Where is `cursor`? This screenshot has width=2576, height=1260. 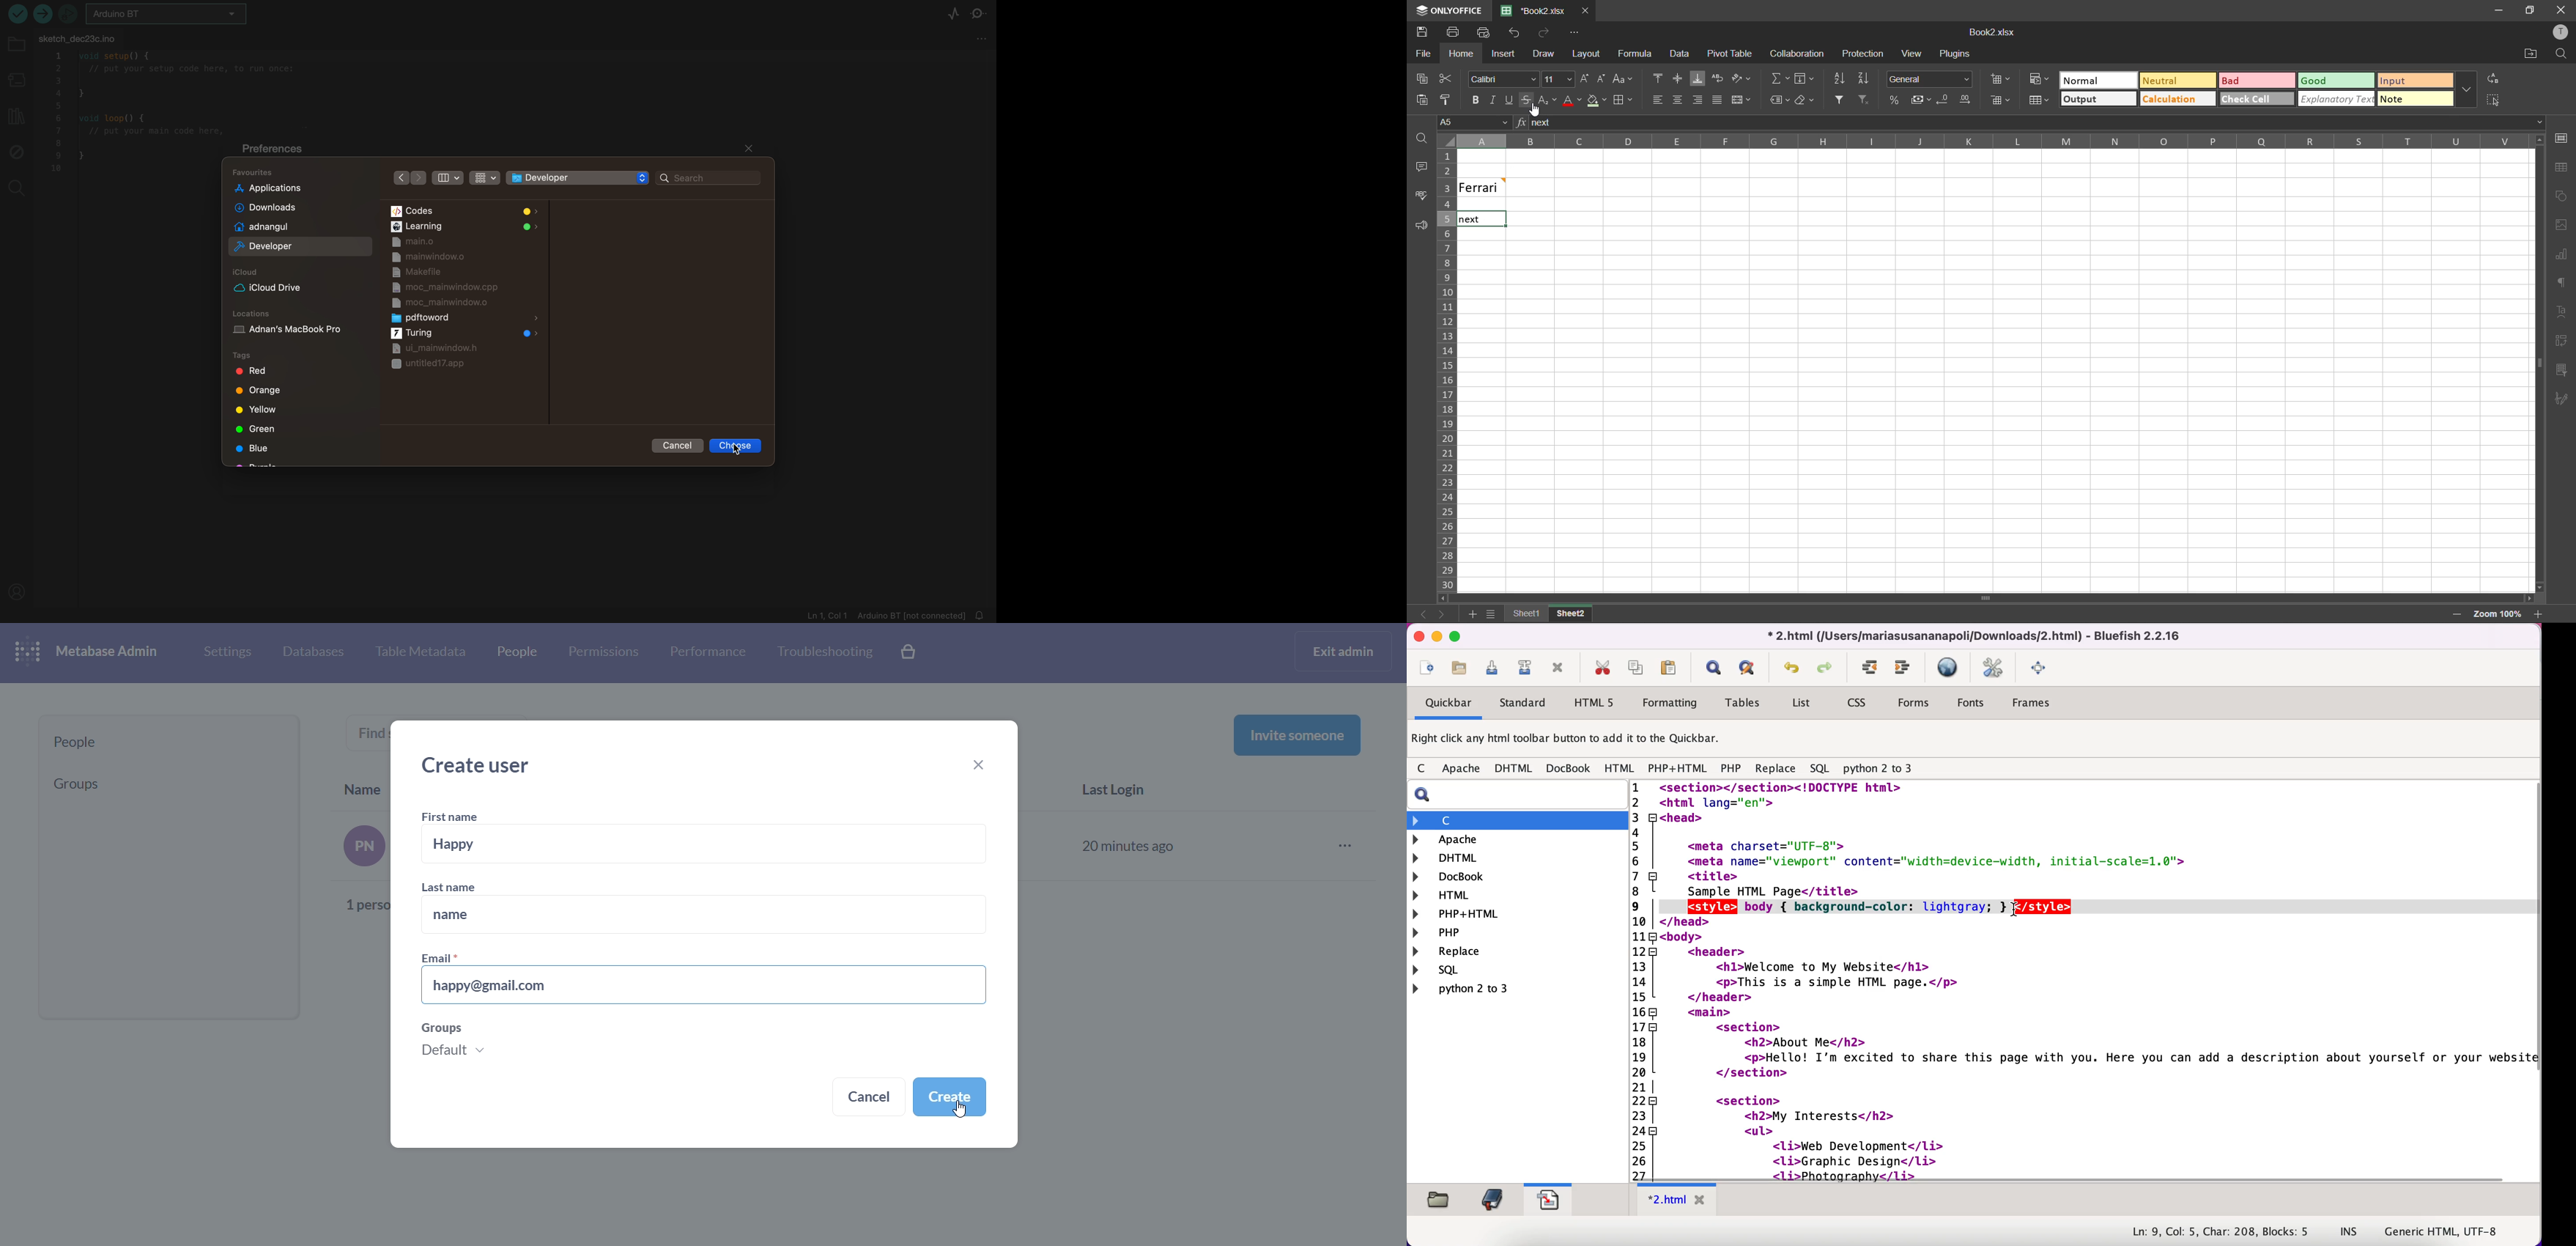 cursor is located at coordinates (958, 1110).